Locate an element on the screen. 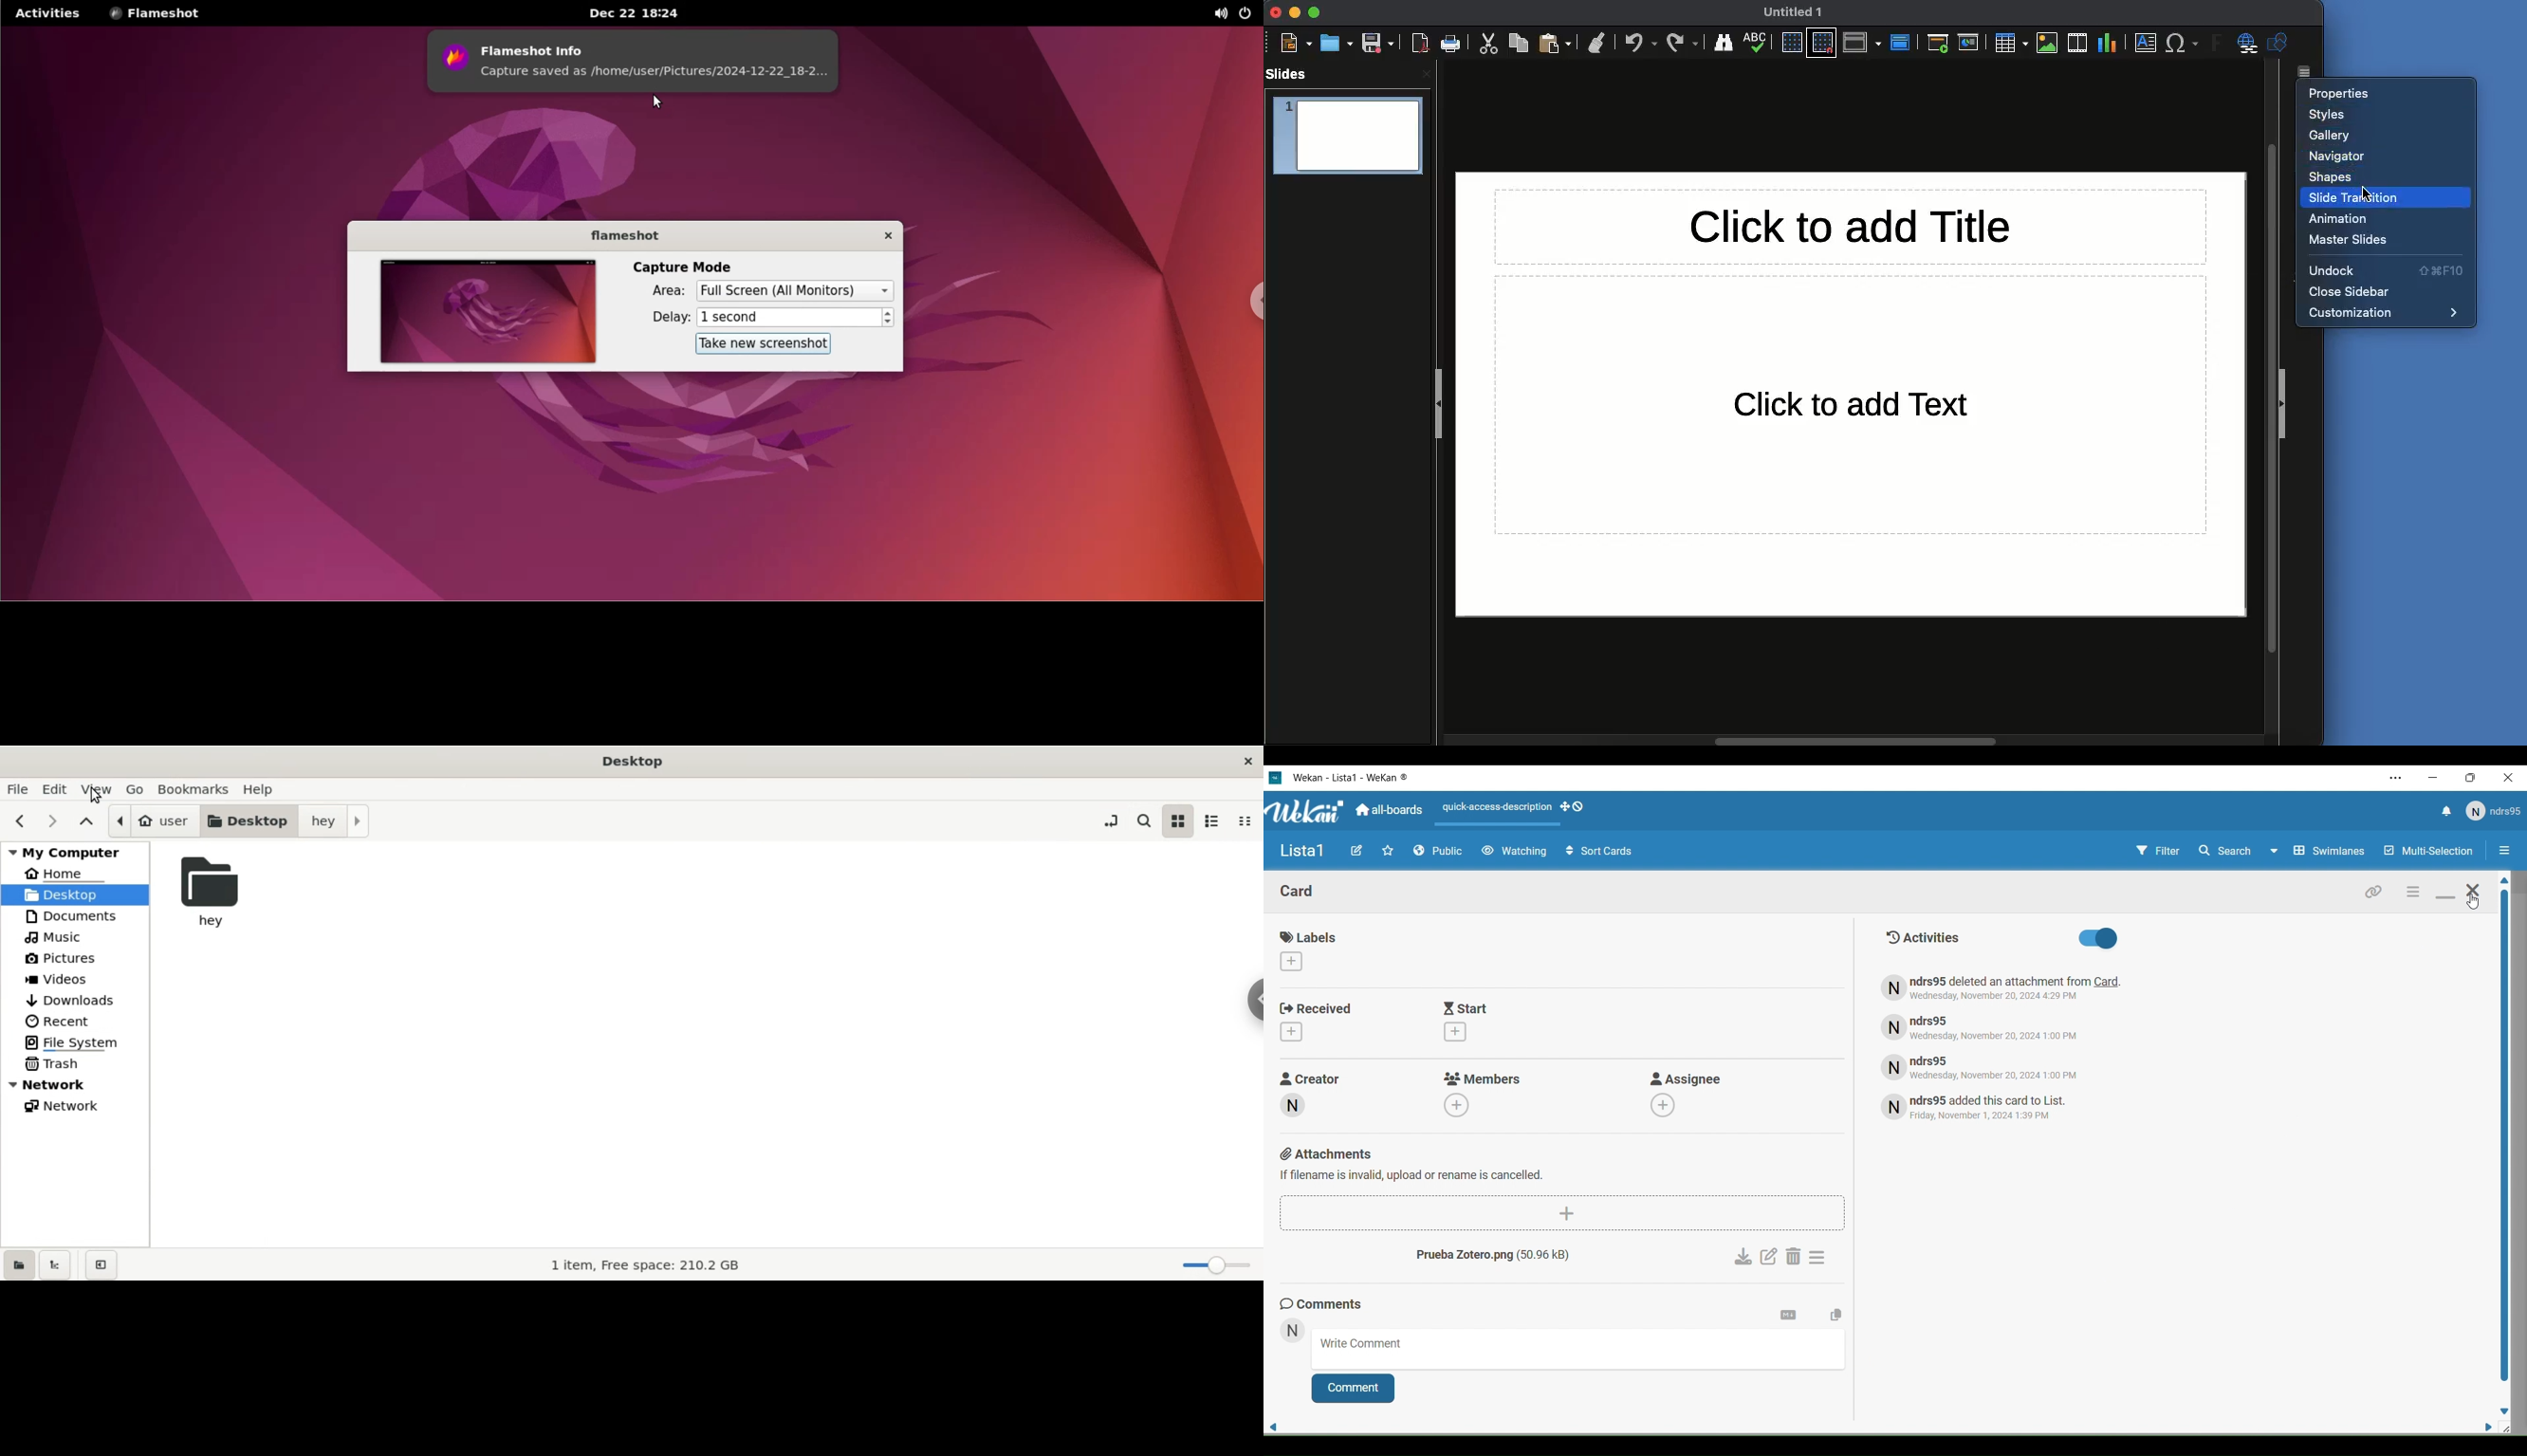 This screenshot has width=2548, height=1456. Close is located at coordinates (2473, 894).